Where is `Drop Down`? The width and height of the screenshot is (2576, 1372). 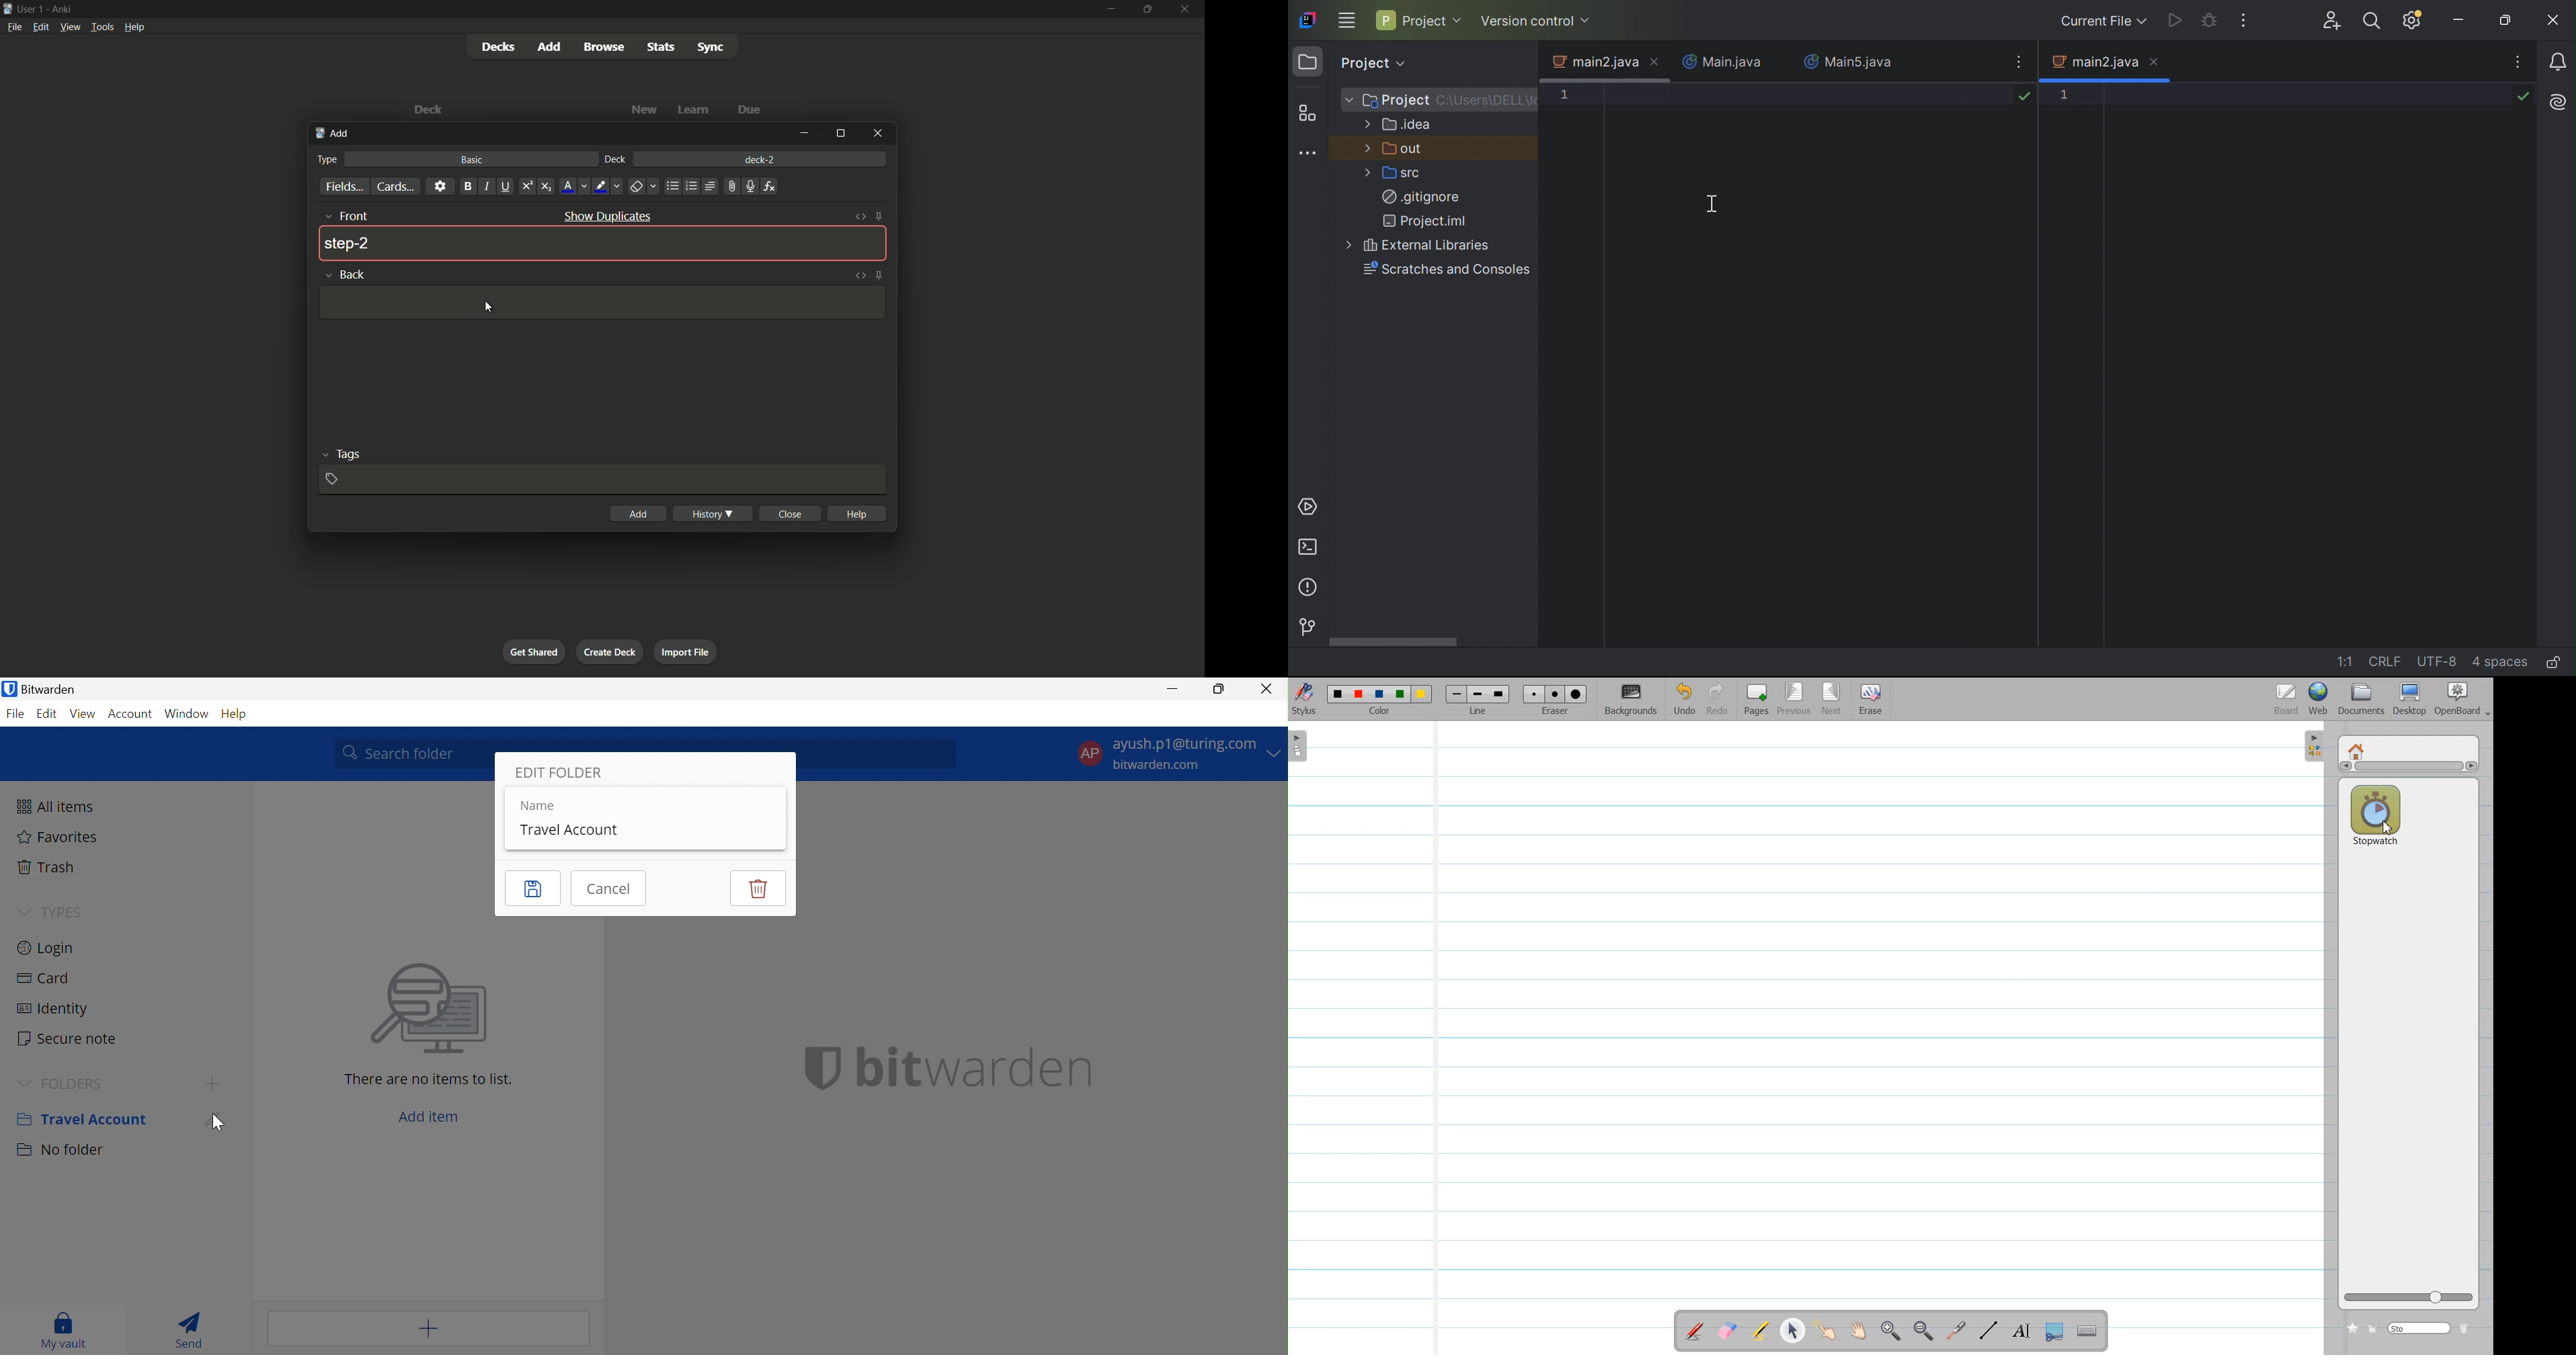
Drop Down is located at coordinates (25, 1081).